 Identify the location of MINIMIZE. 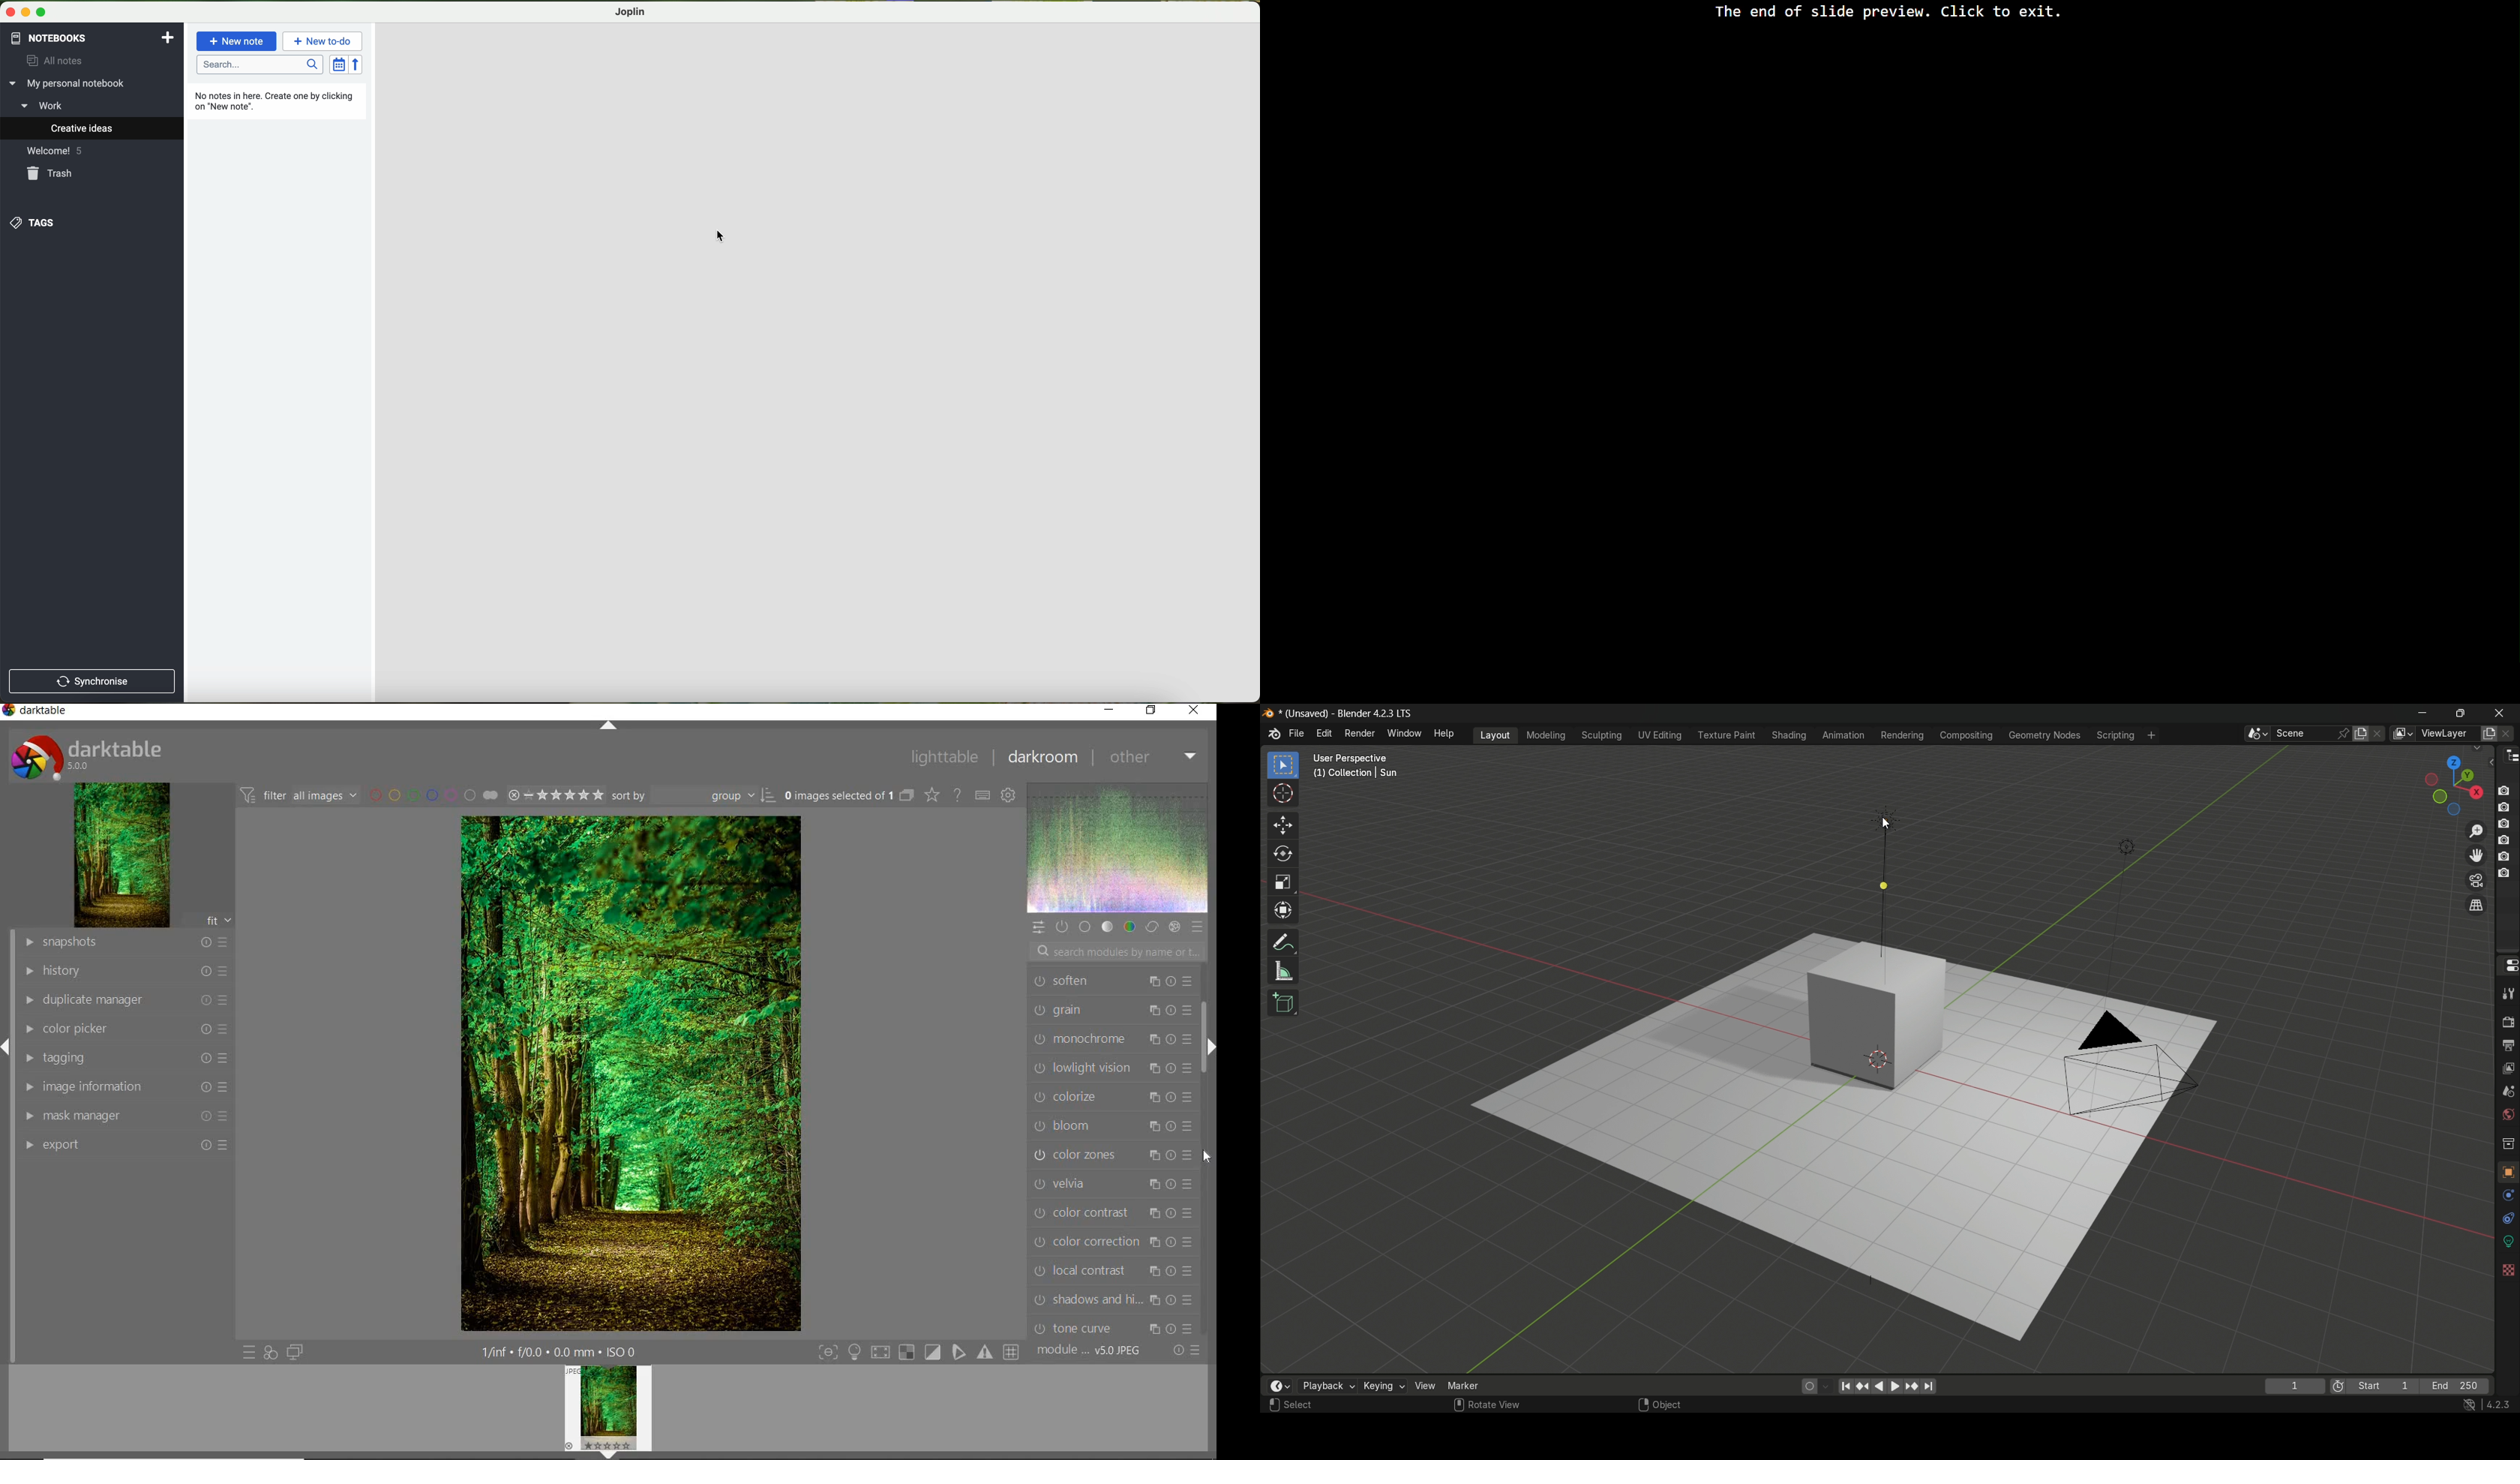
(1110, 710).